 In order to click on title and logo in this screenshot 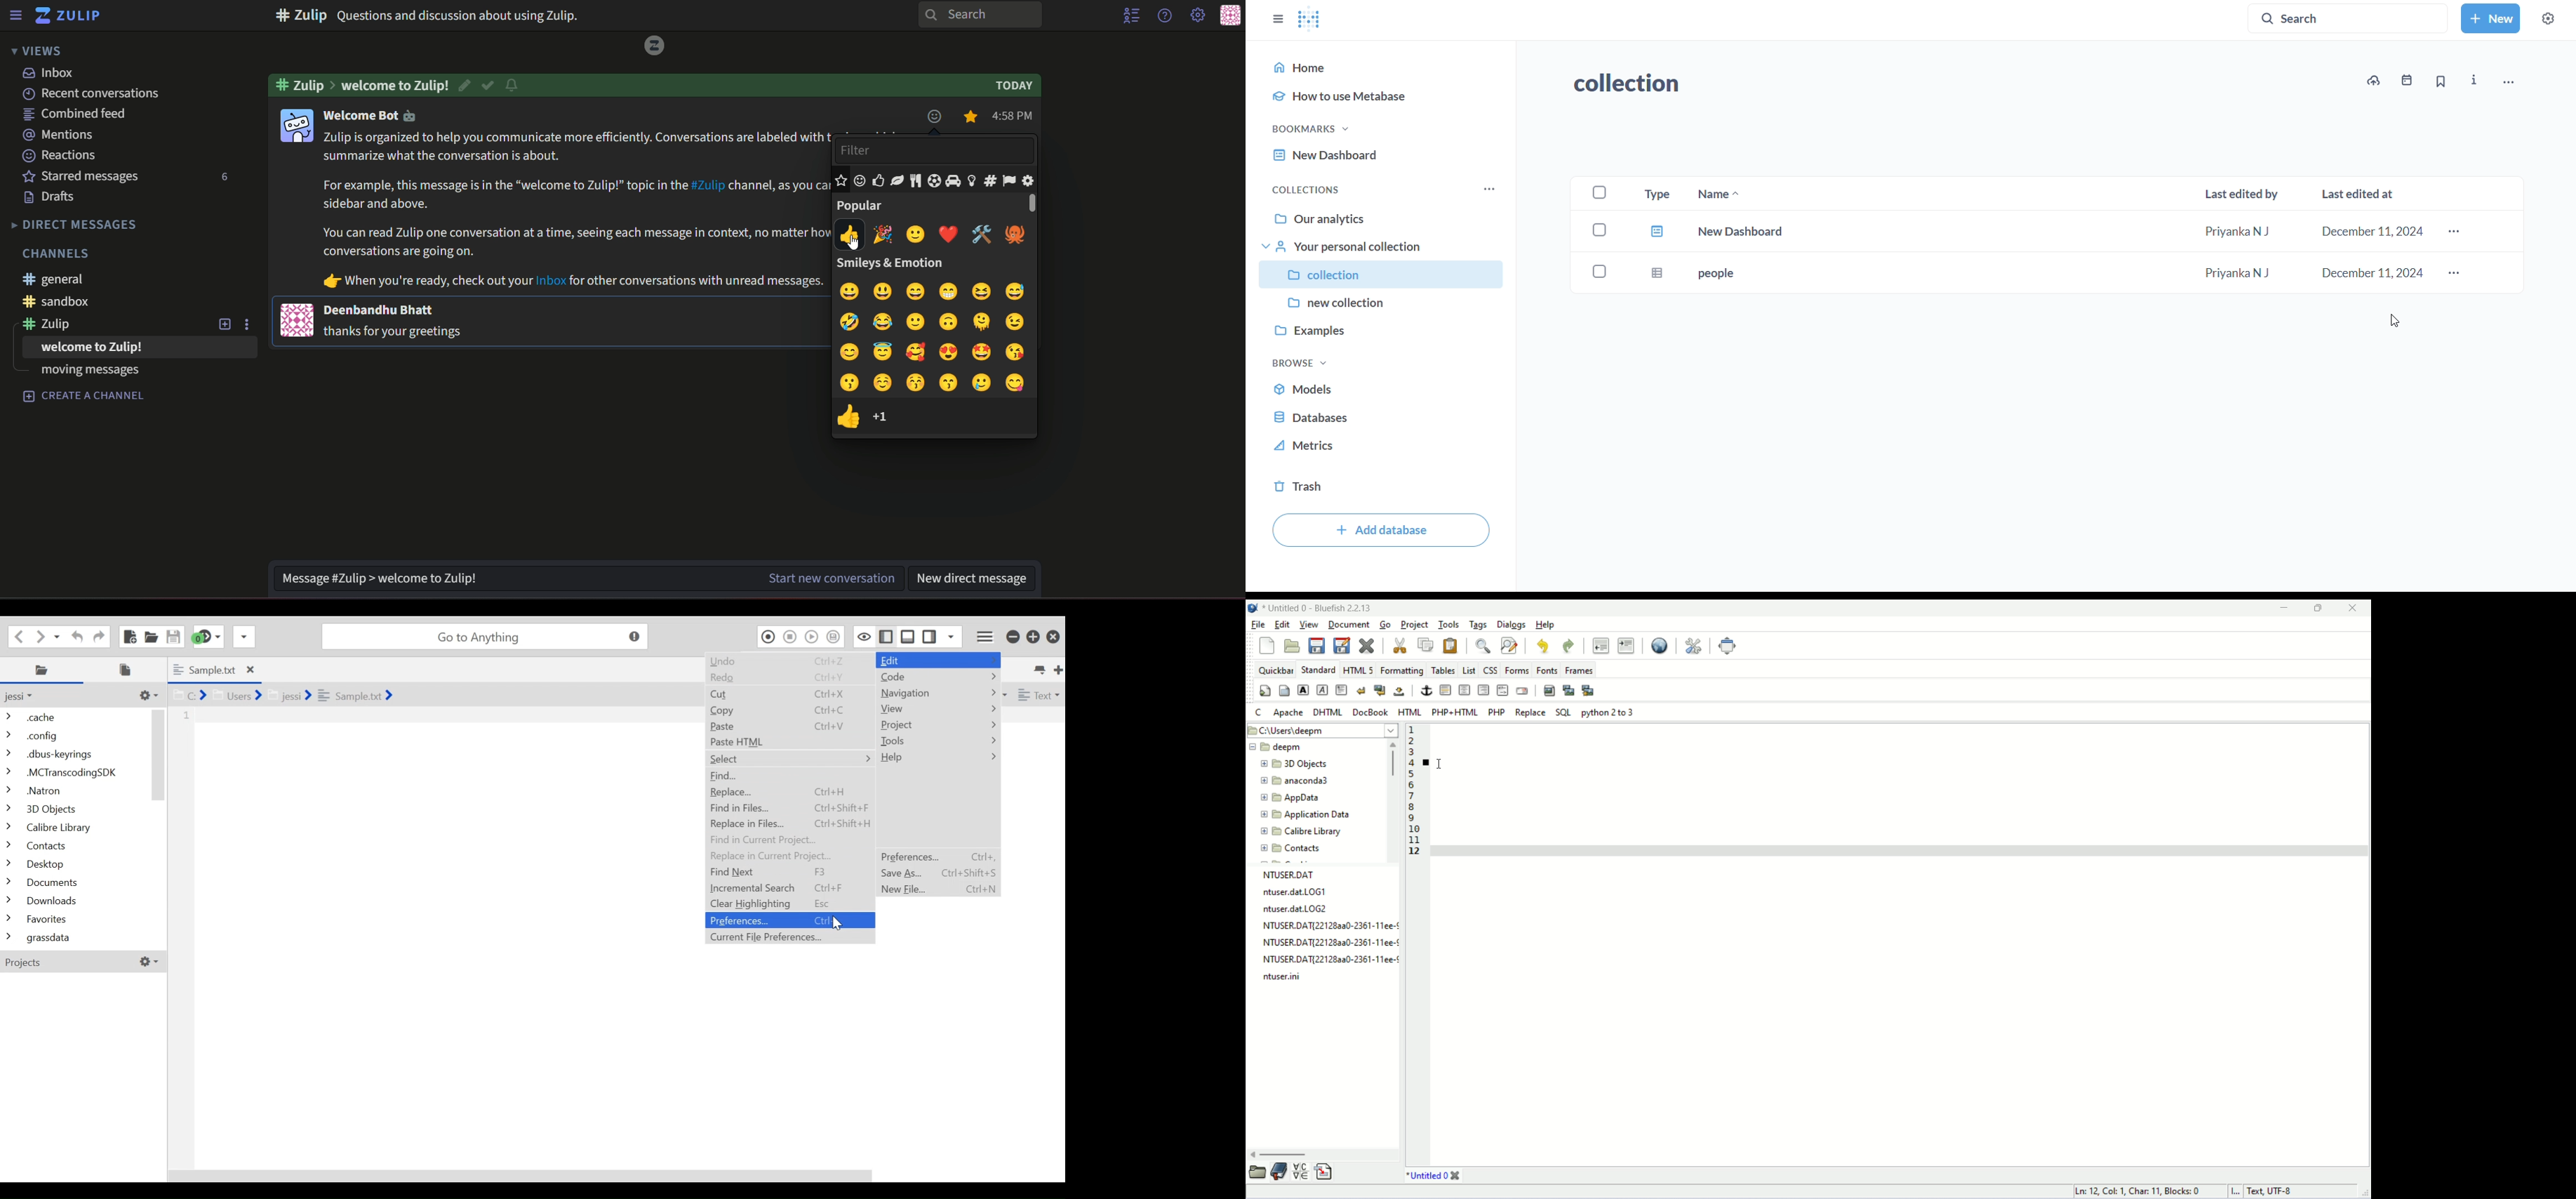, I will do `click(73, 15)`.